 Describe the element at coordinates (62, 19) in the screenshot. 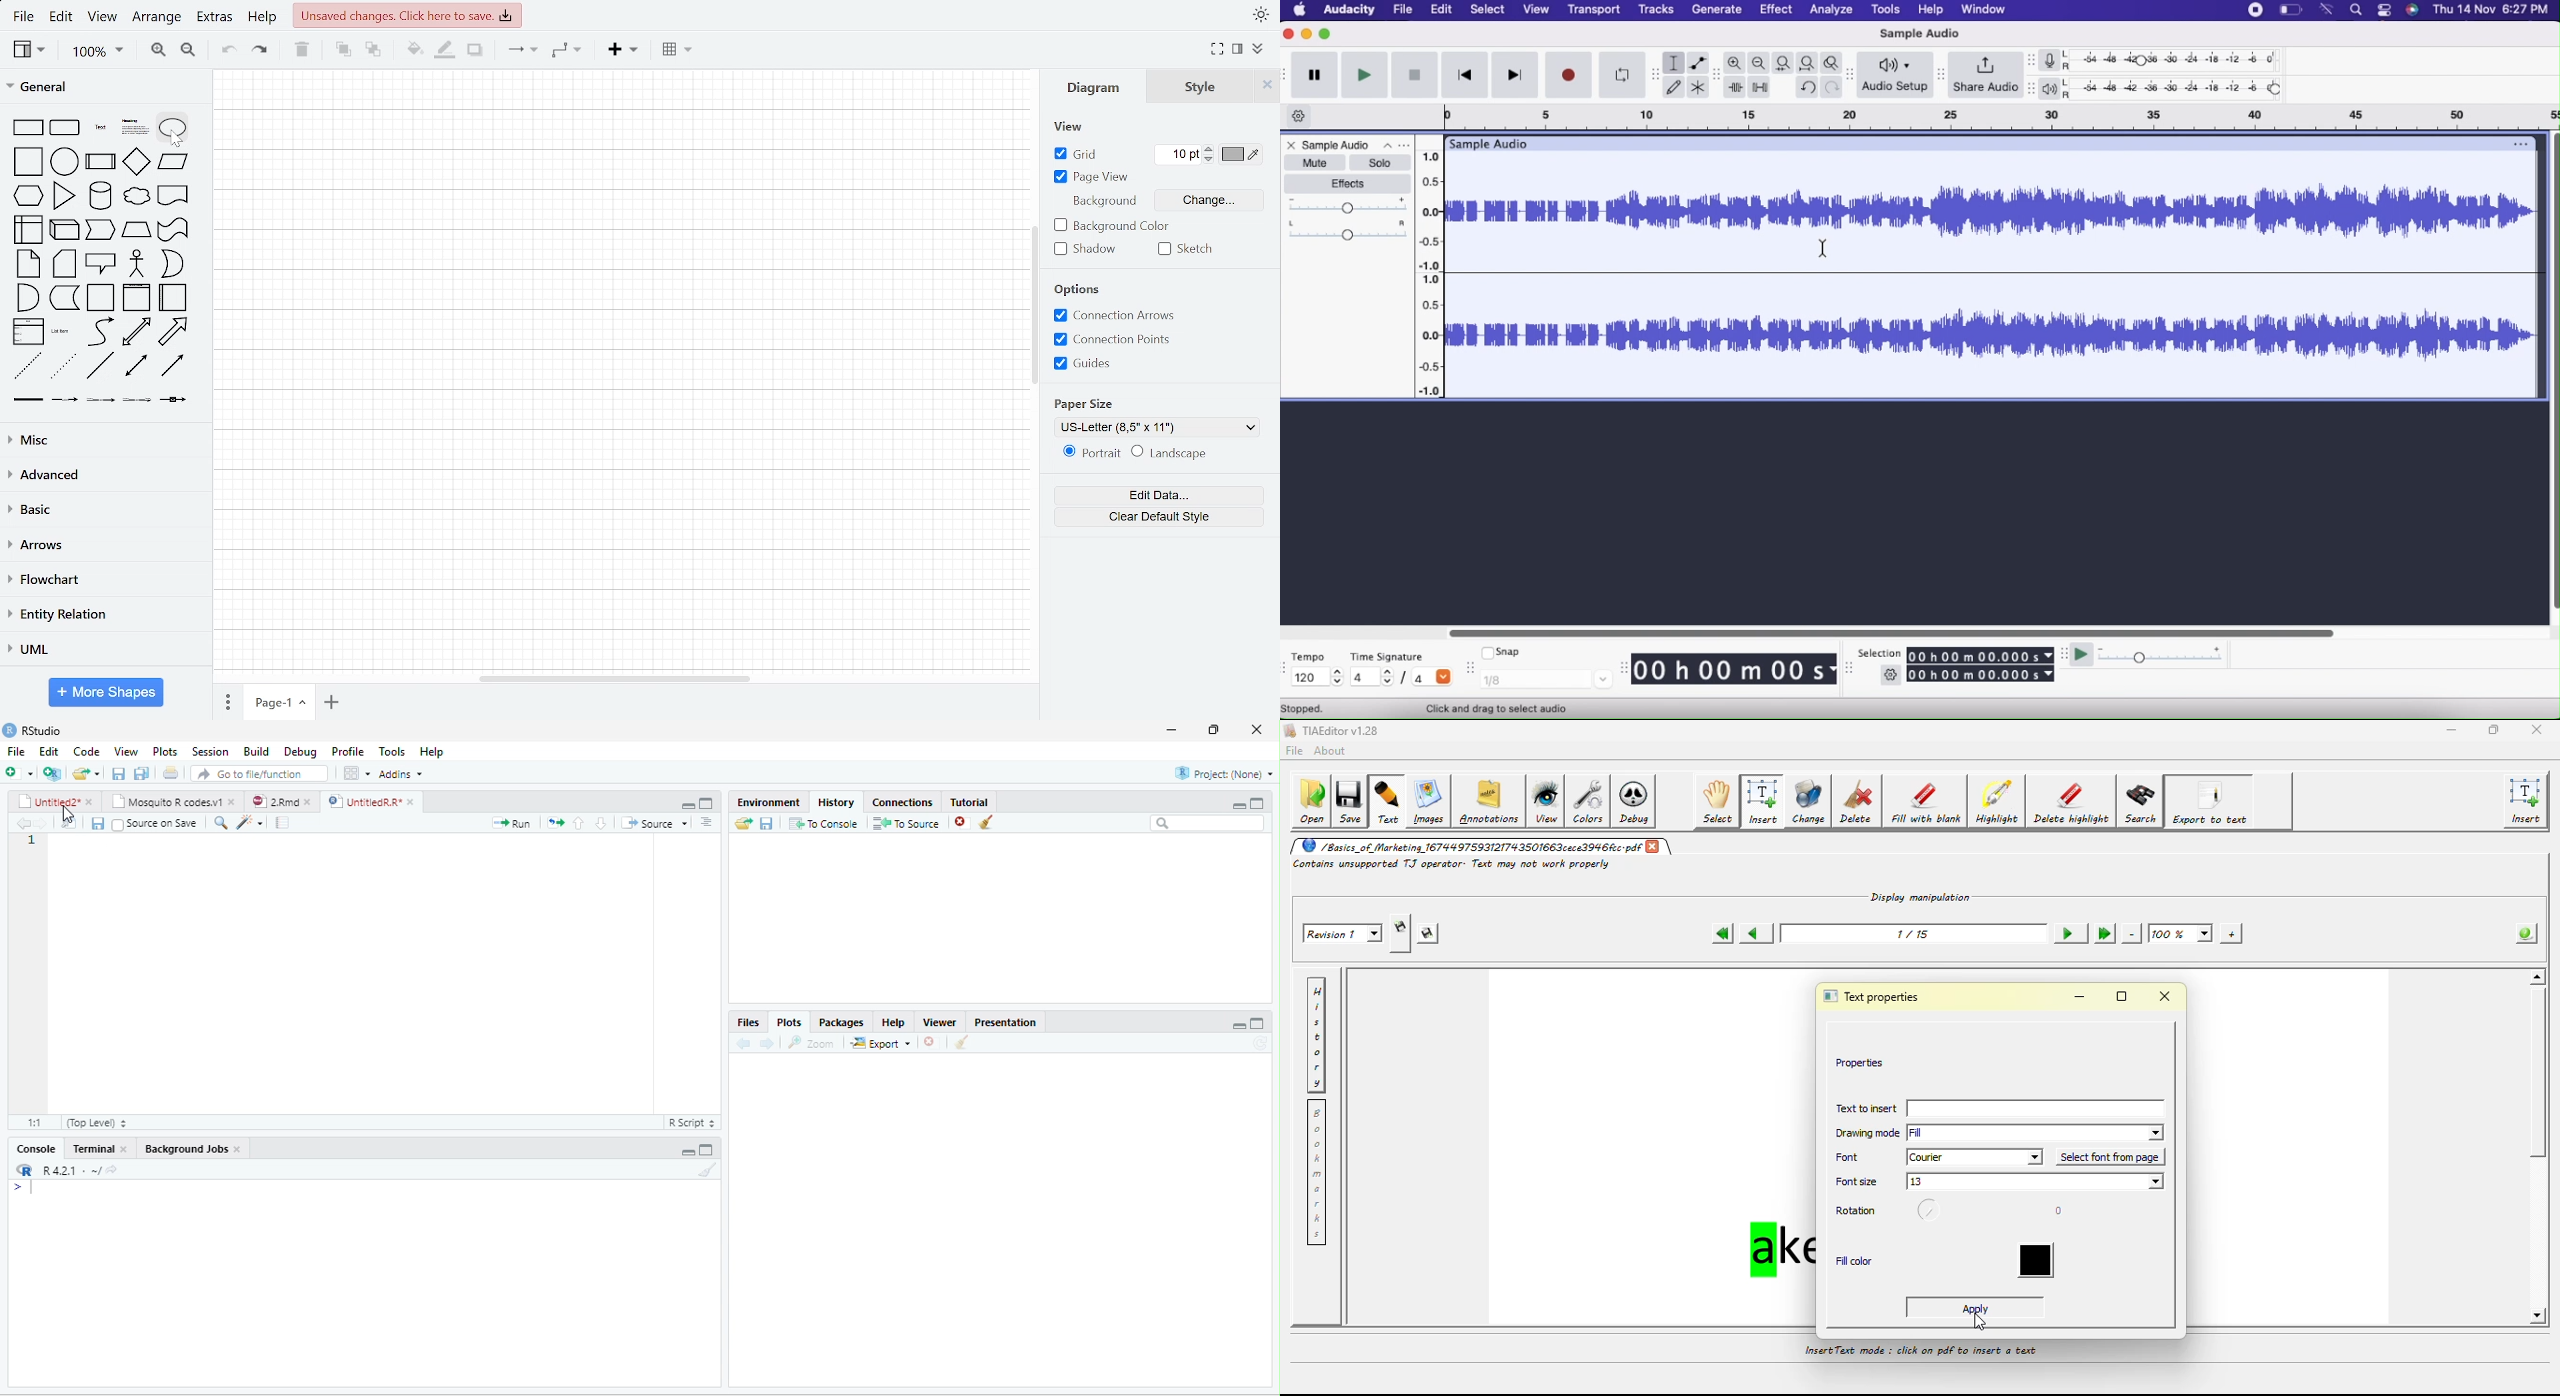

I see `edit` at that location.